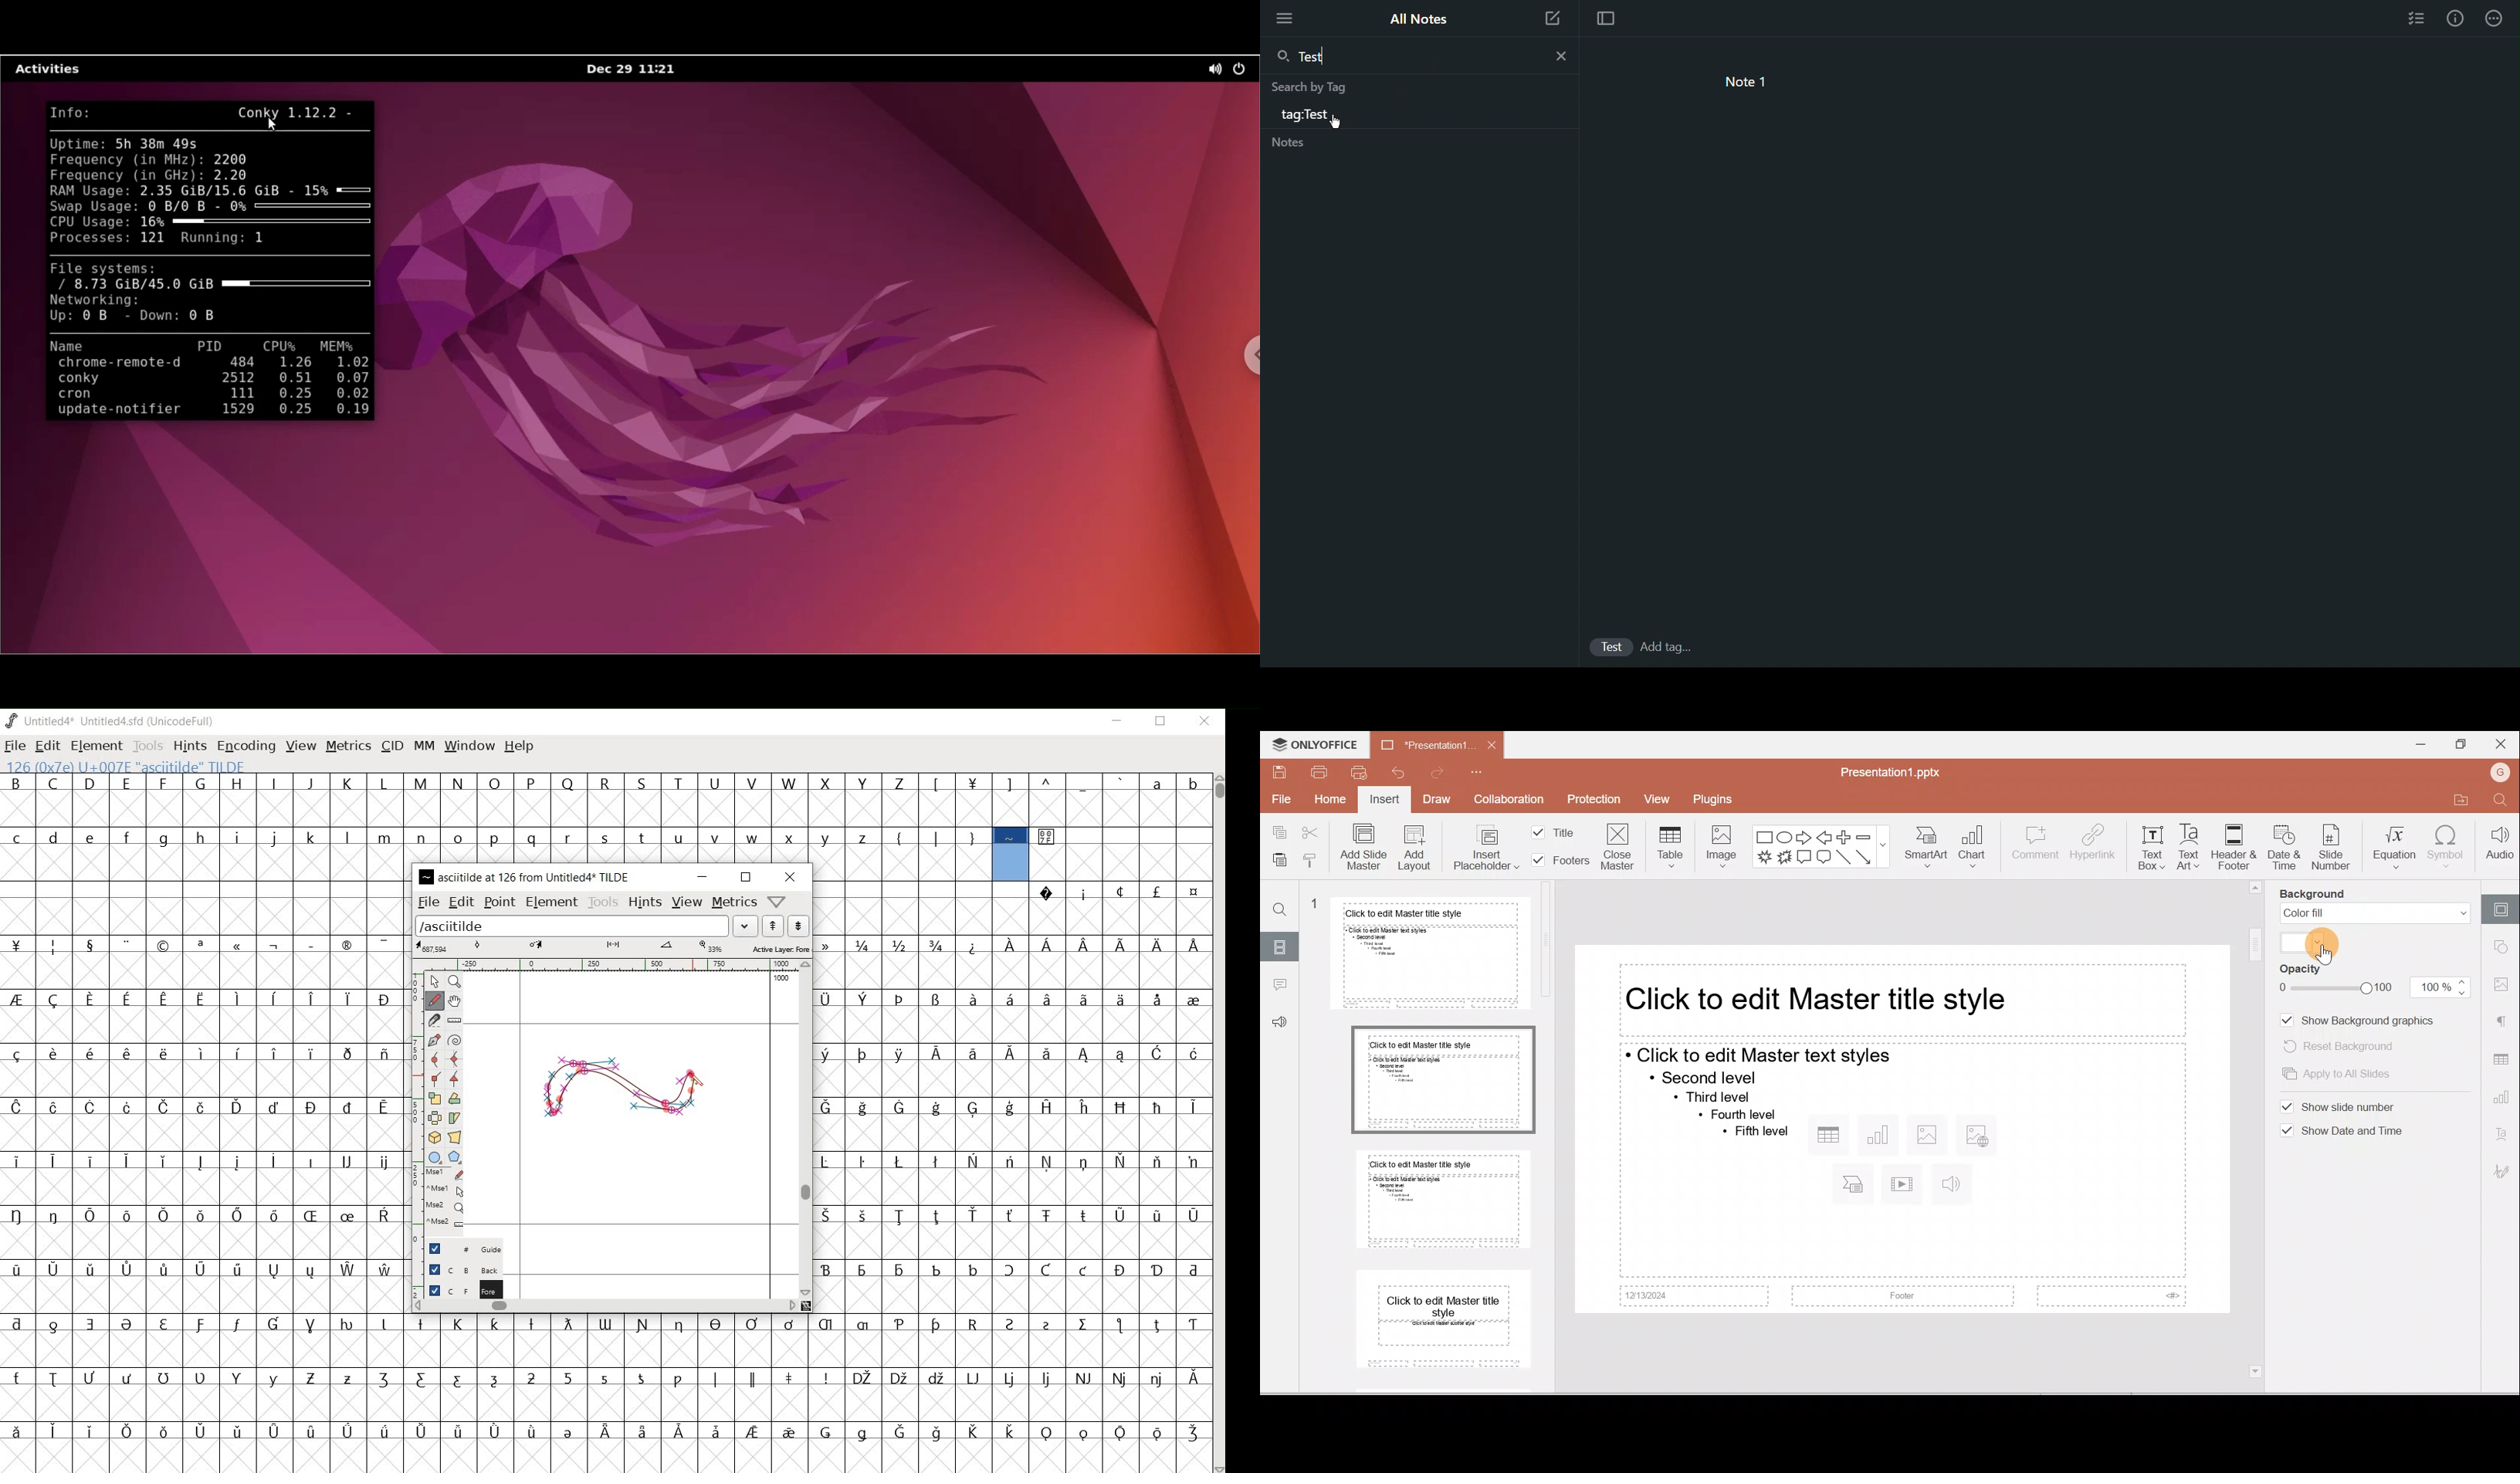 The height and width of the screenshot is (1484, 2520). I want to click on File, so click(1280, 801).